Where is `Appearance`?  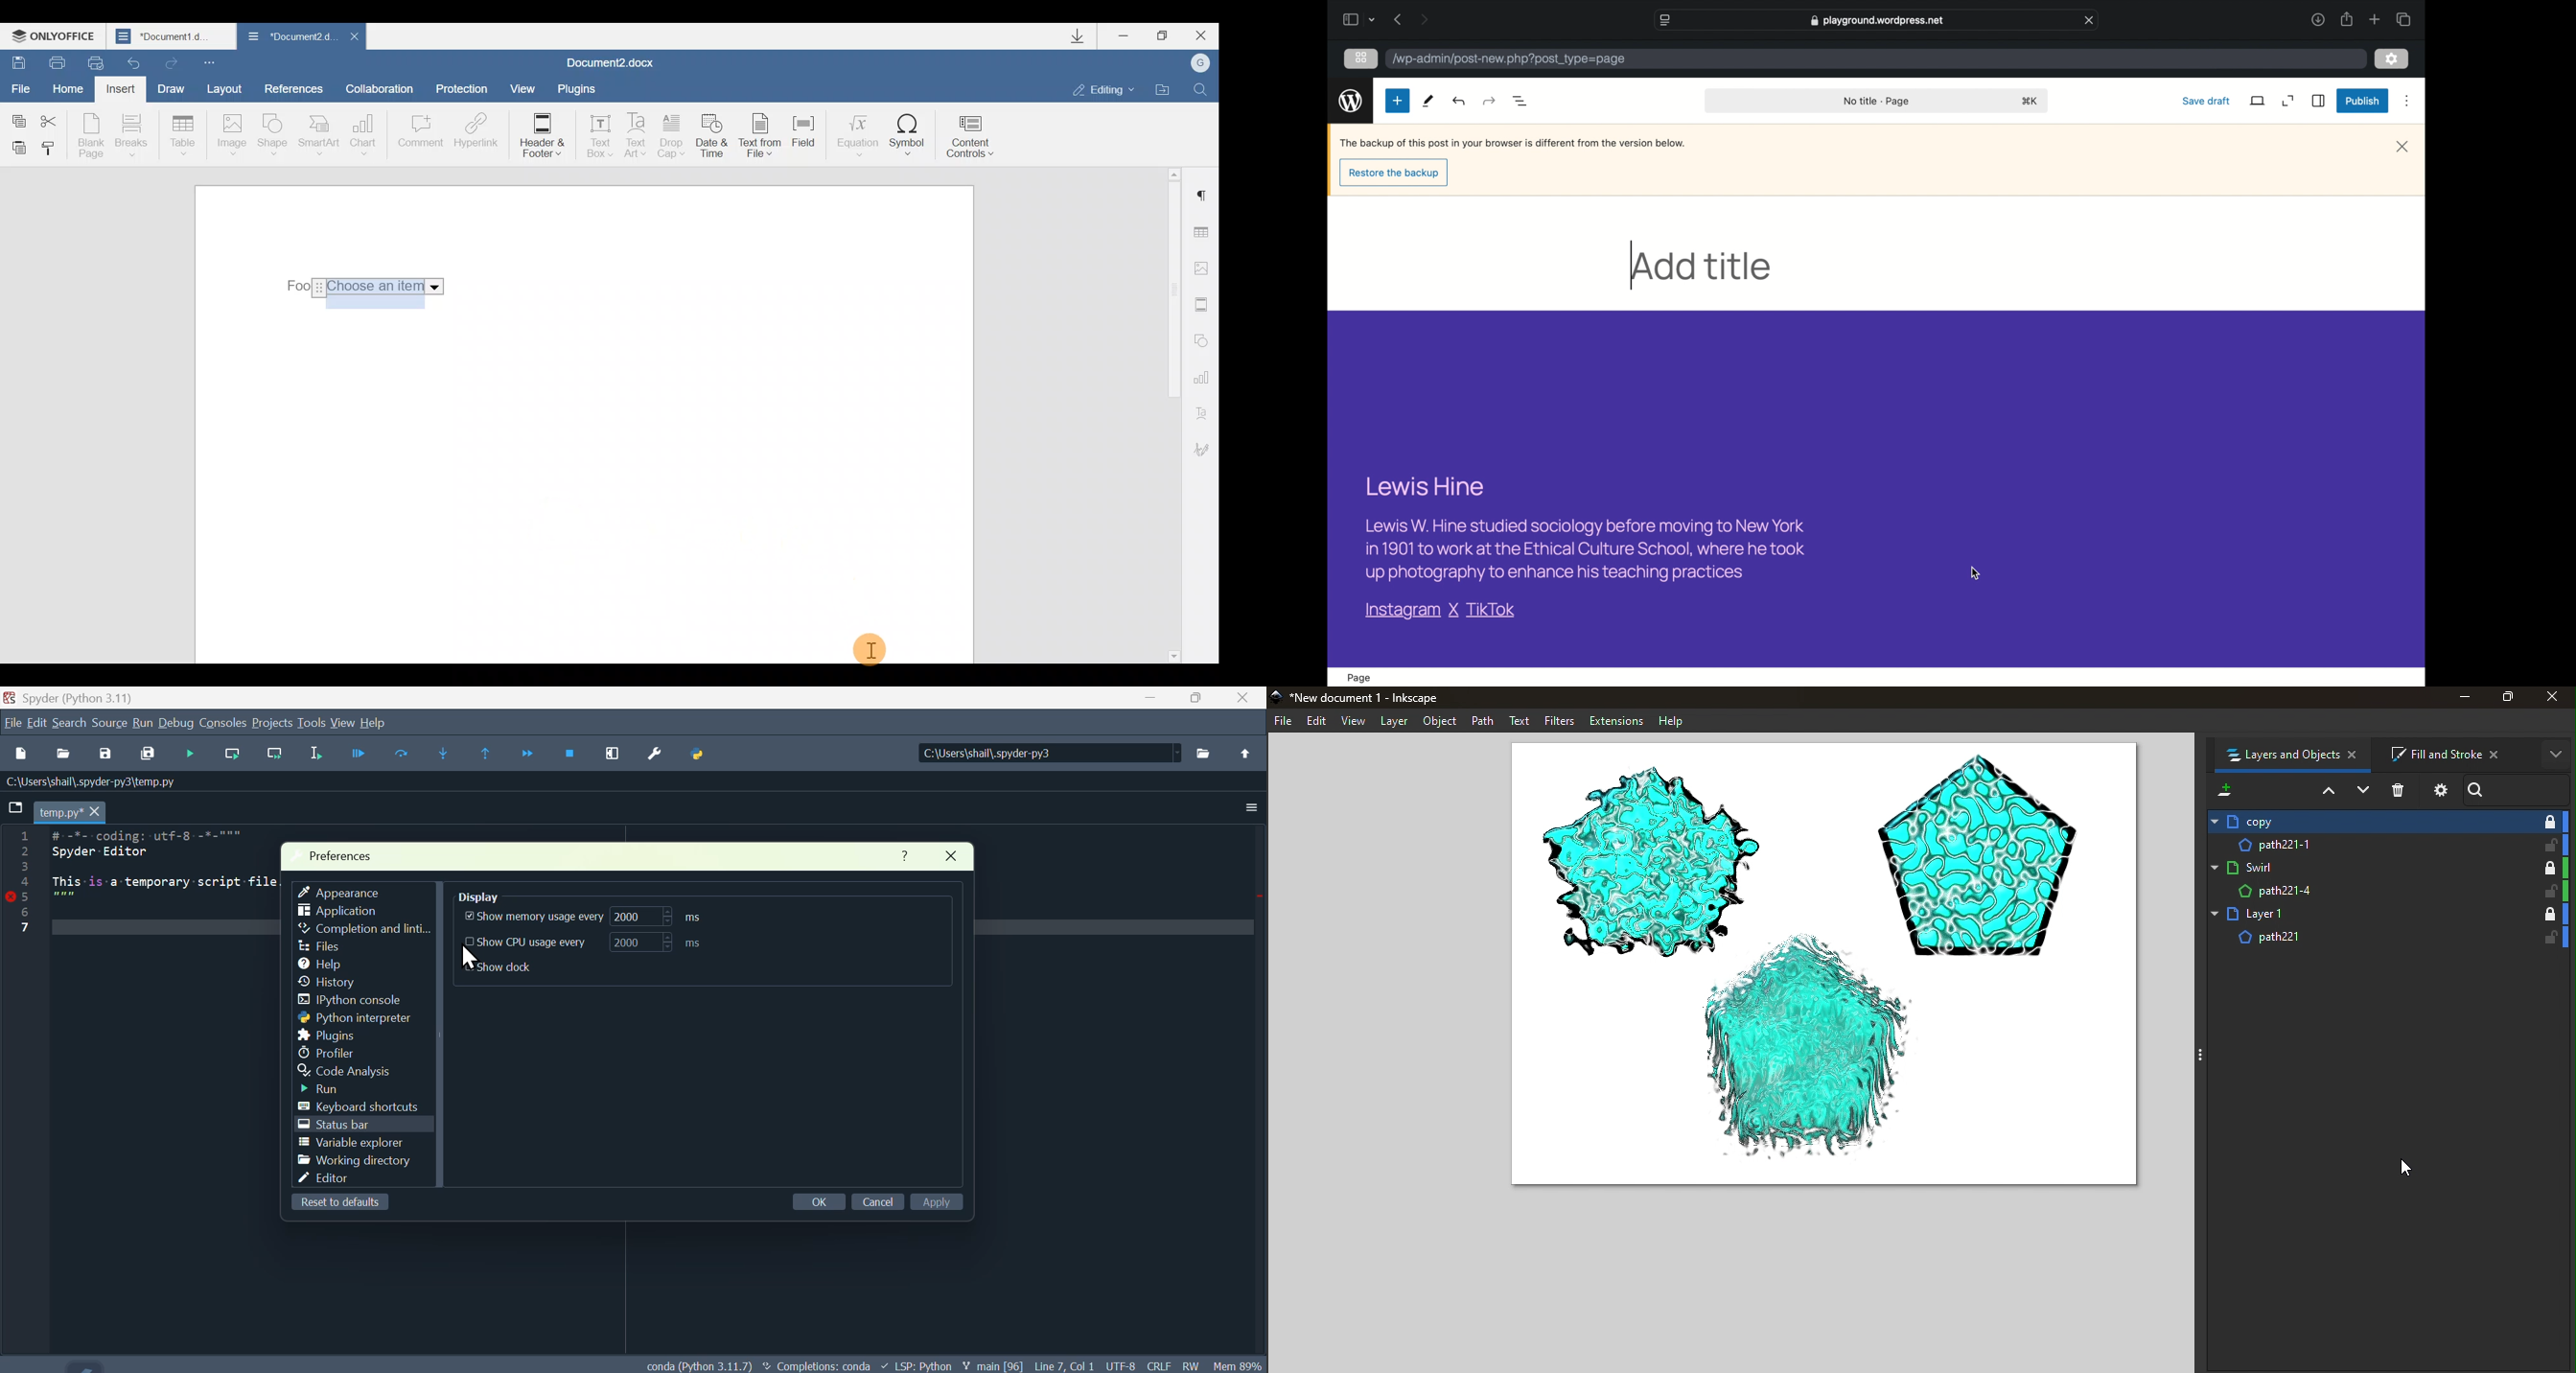
Appearance is located at coordinates (345, 890).